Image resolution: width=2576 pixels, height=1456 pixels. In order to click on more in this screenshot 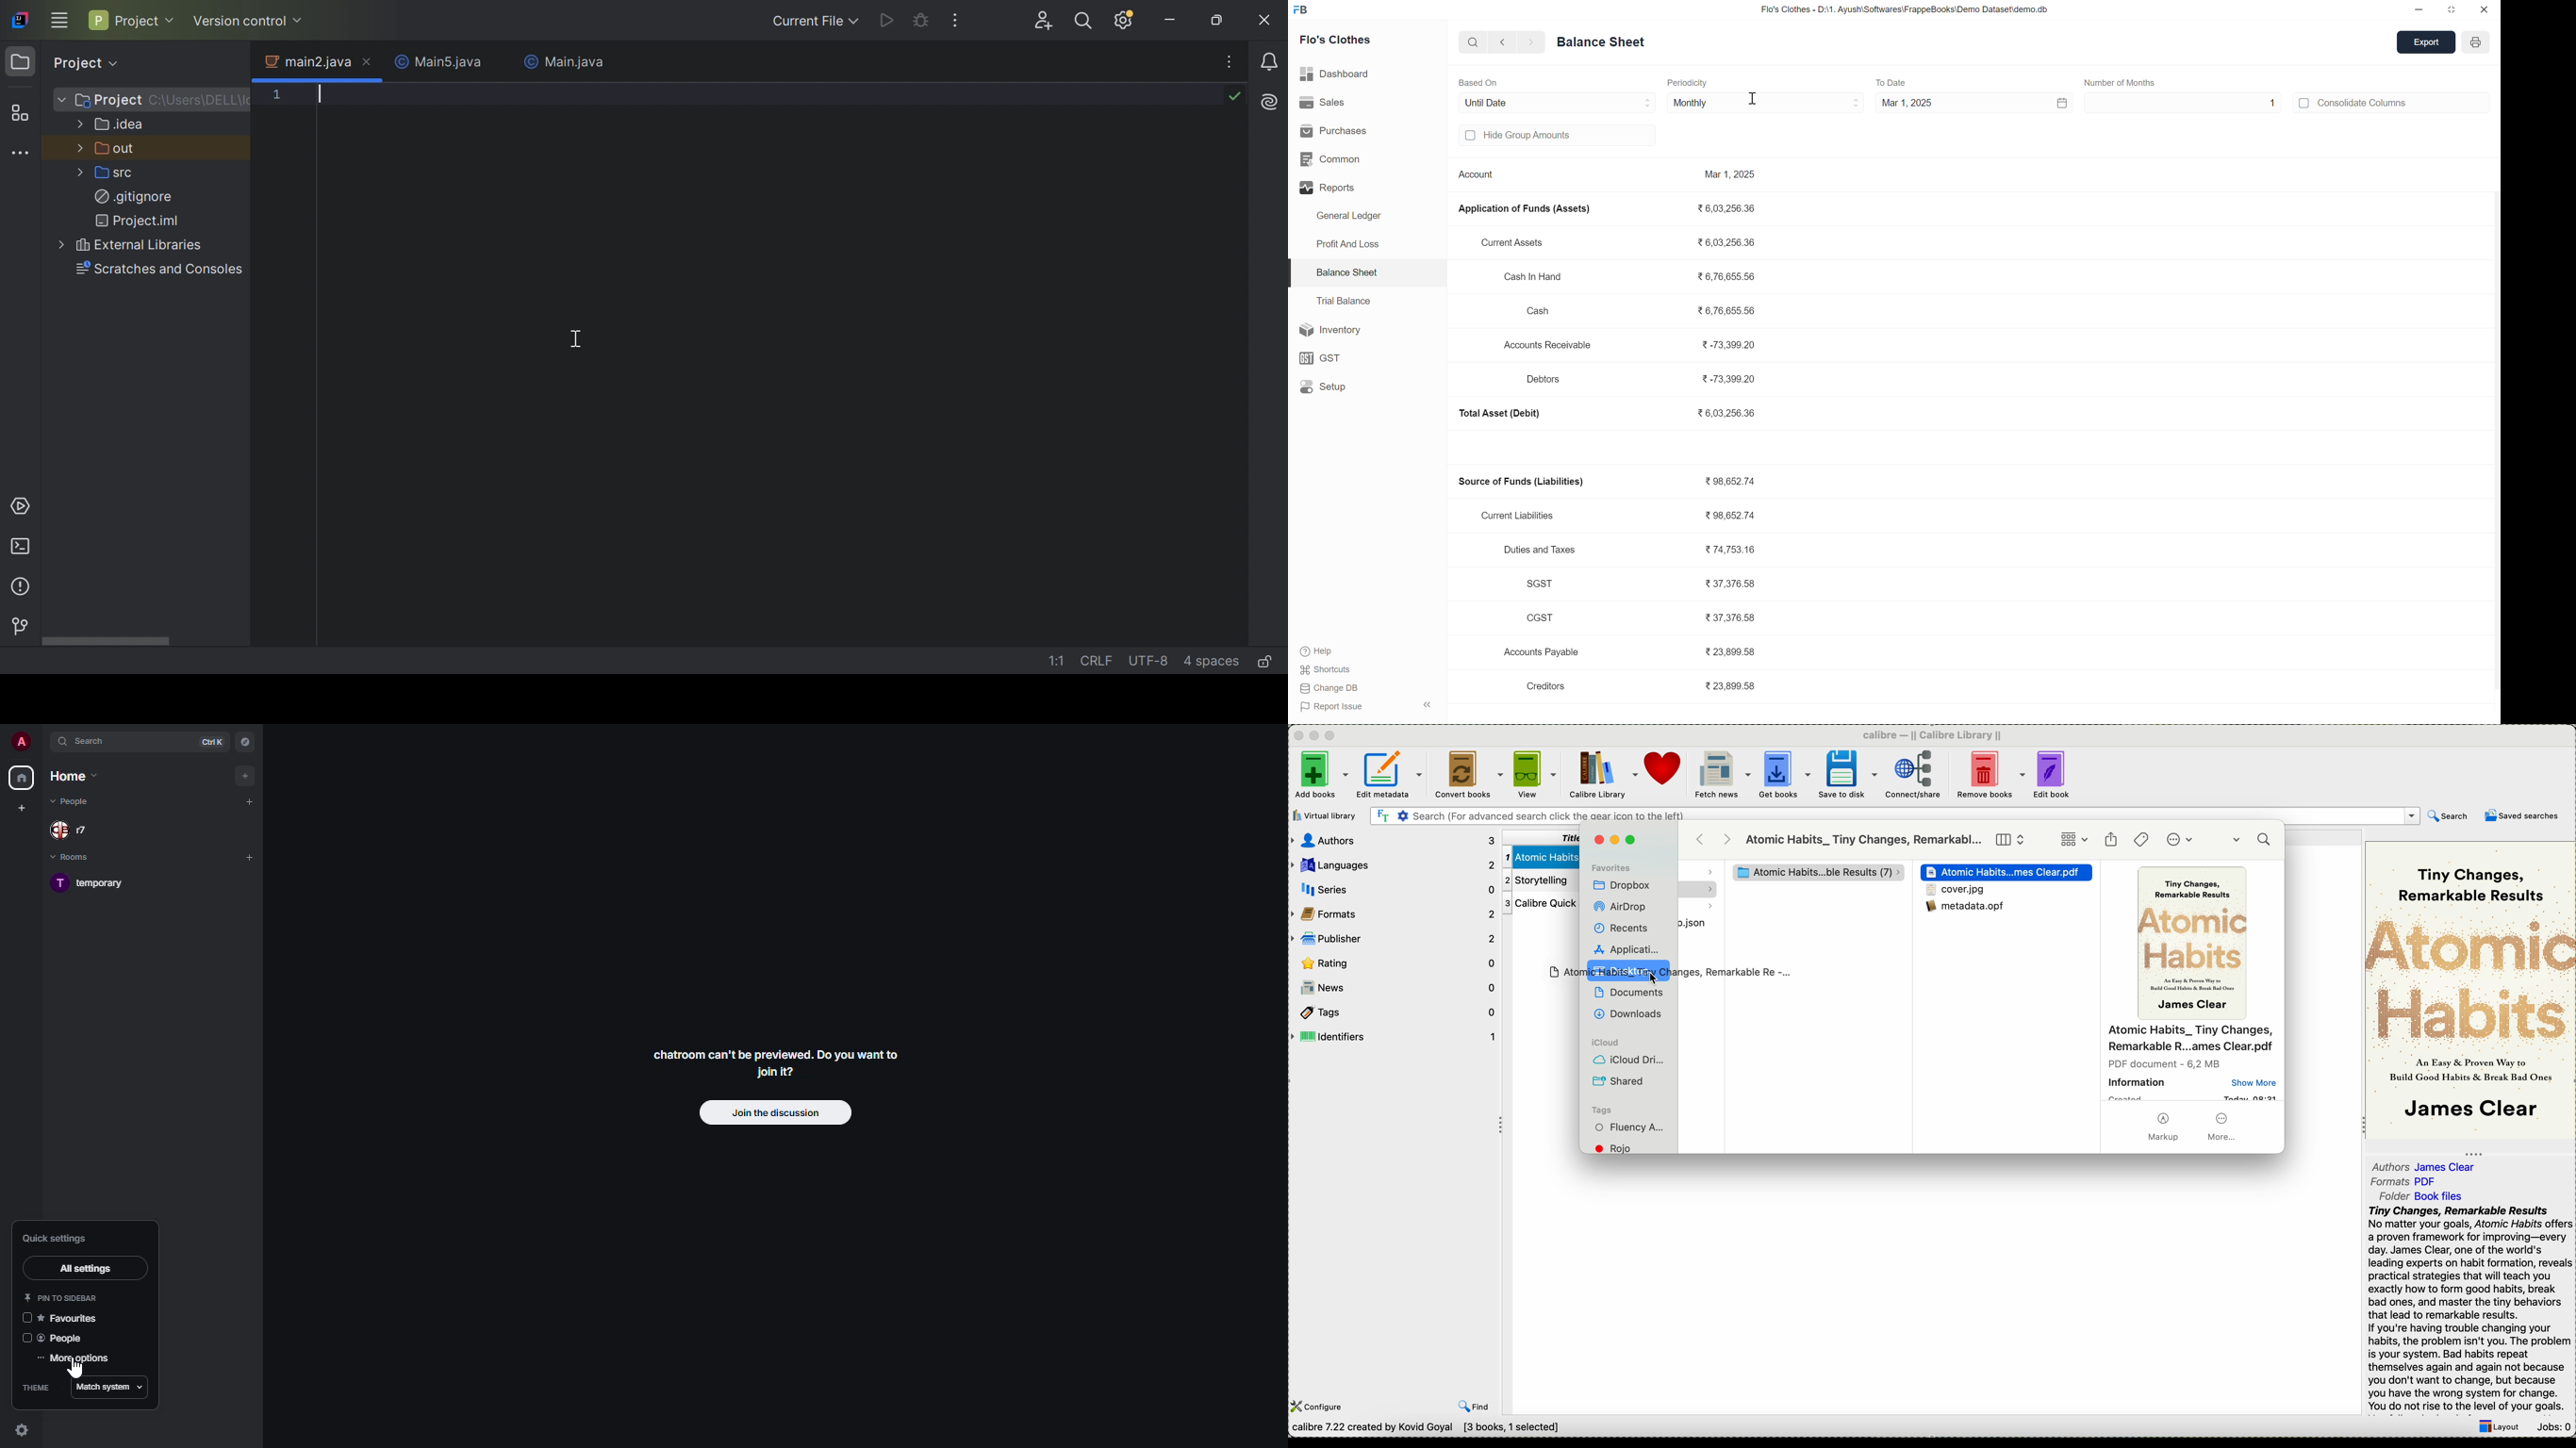, I will do `click(2223, 1127)`.